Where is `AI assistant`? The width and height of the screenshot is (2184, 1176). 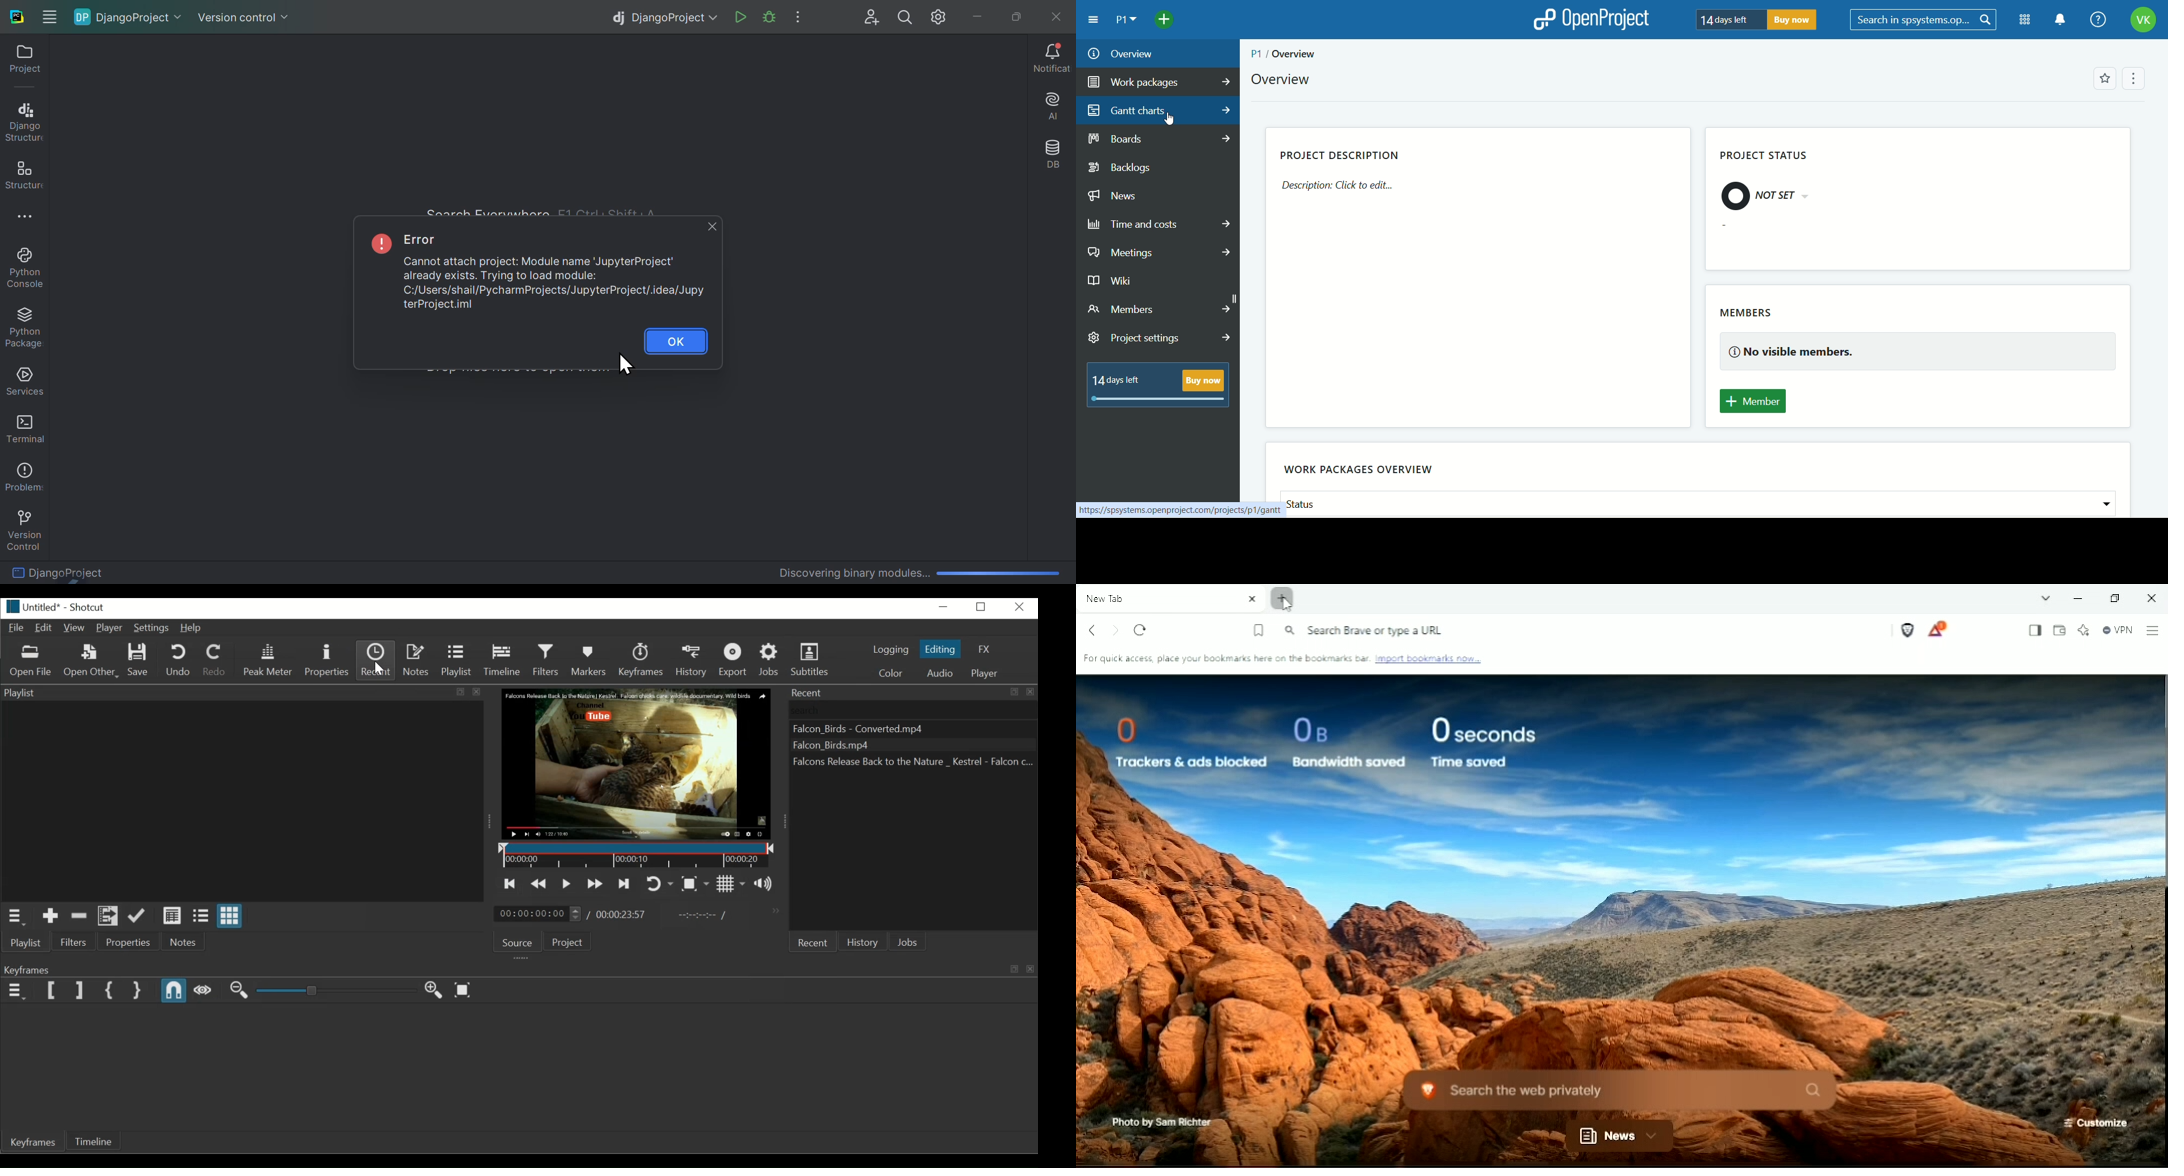 AI assistant is located at coordinates (1049, 108).